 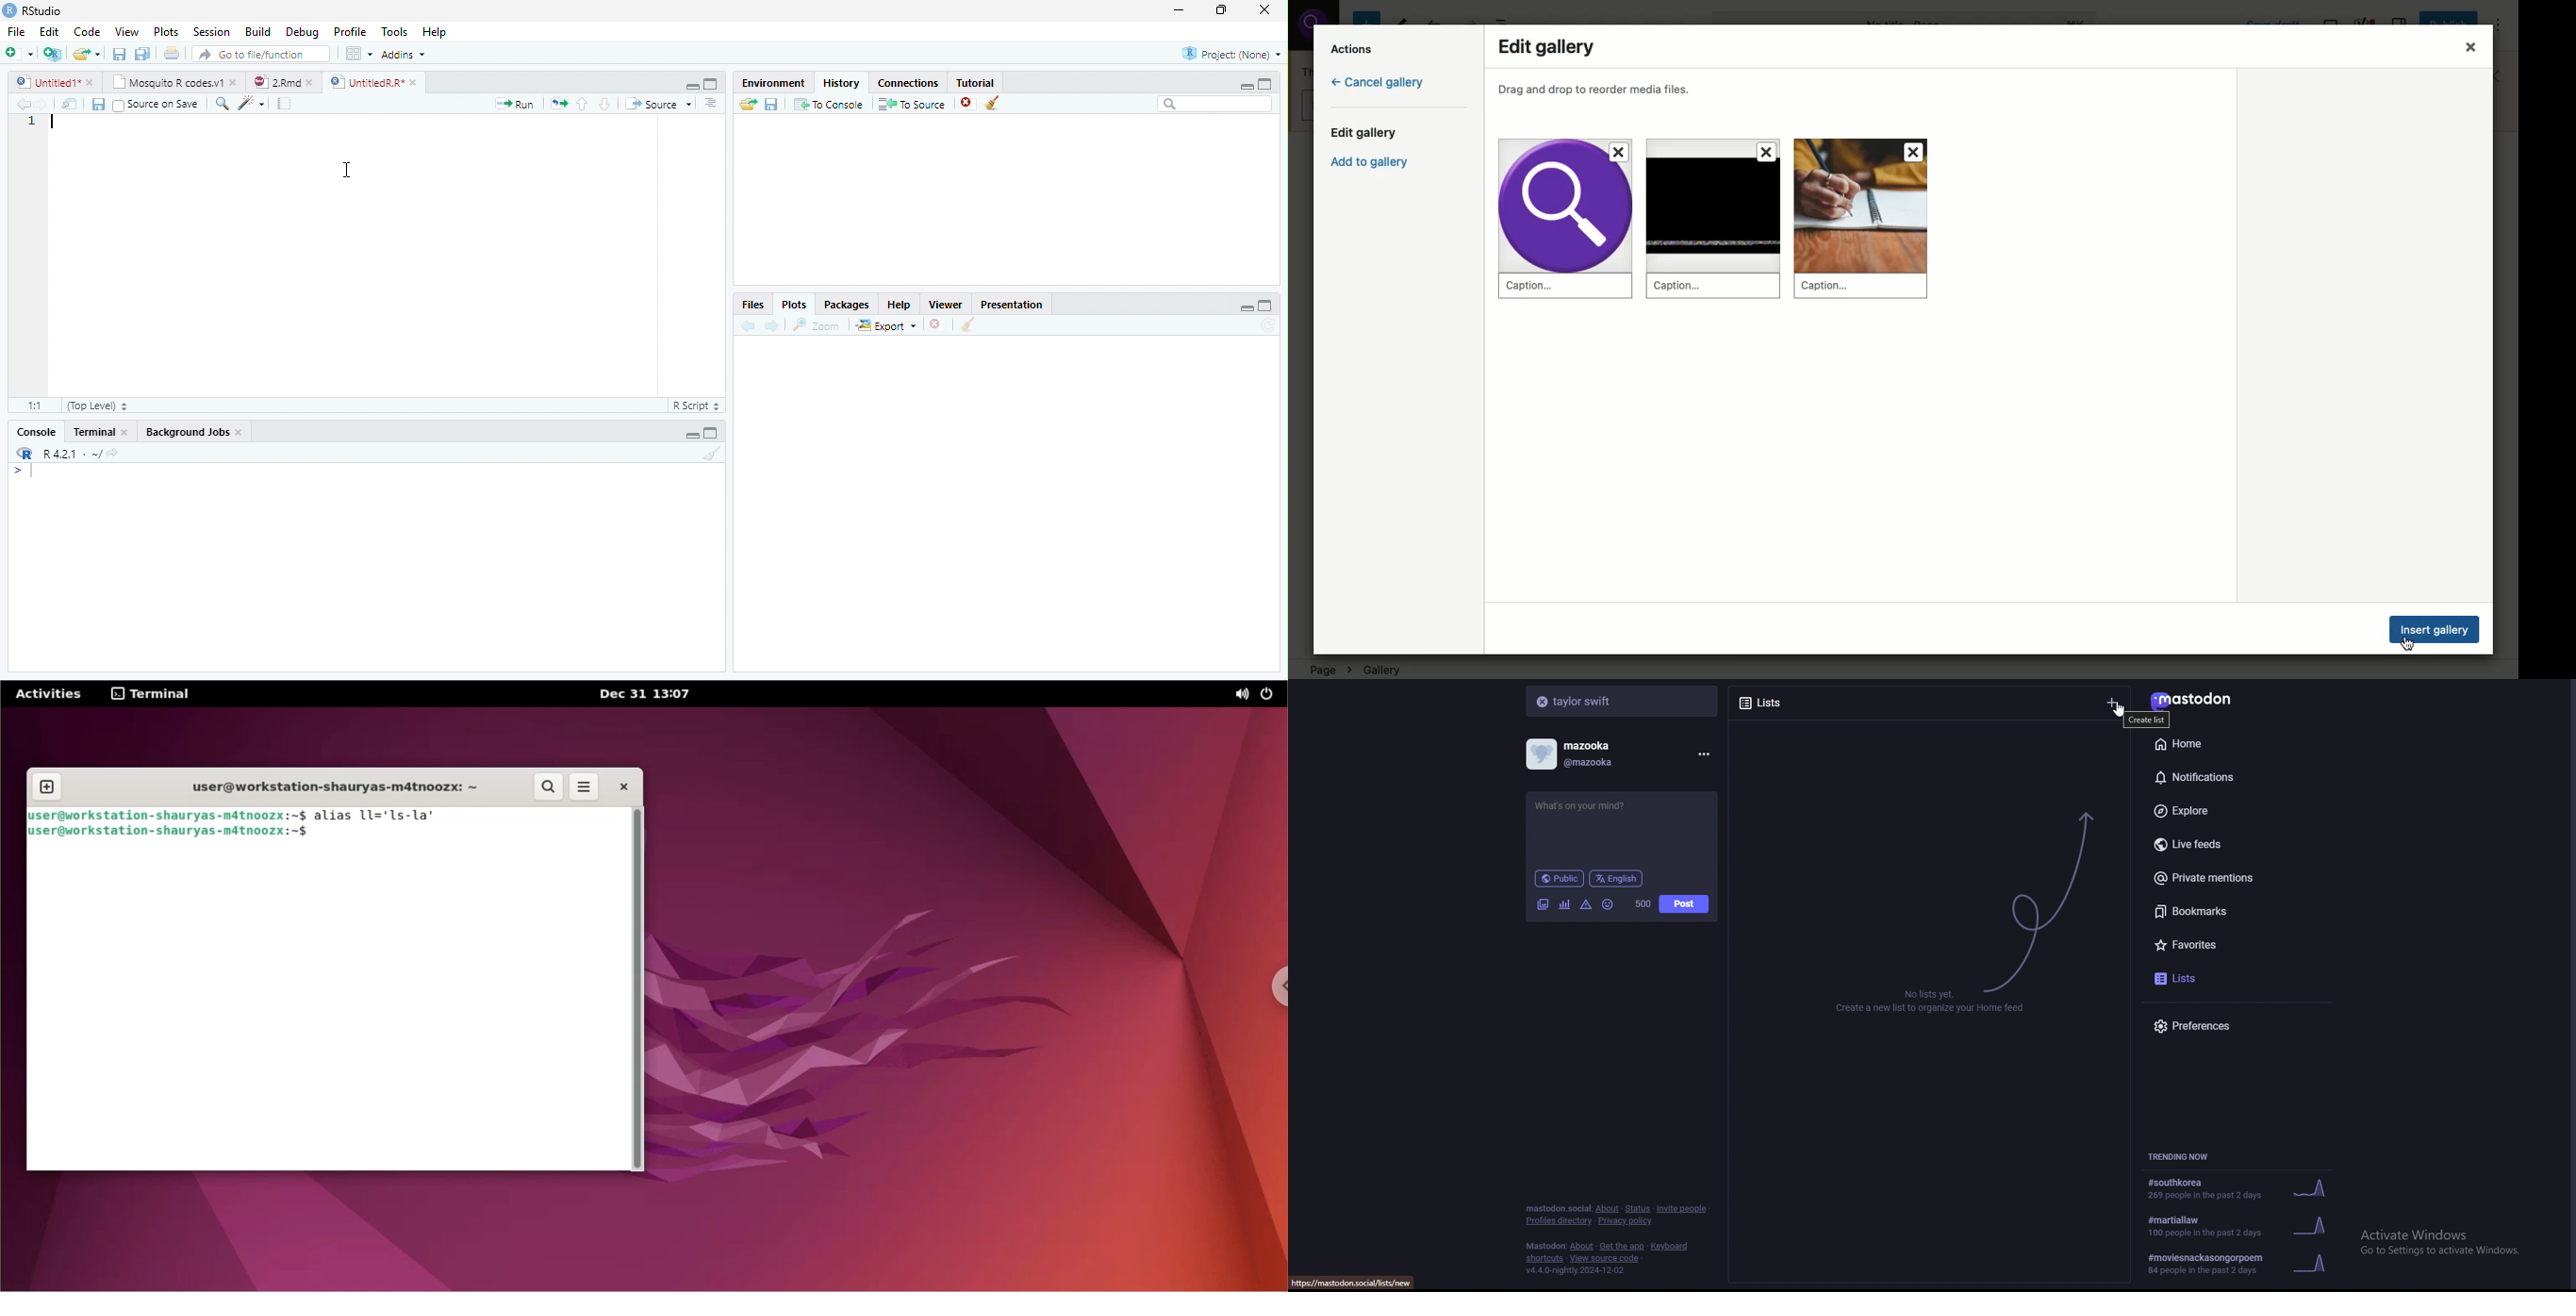 I want to click on url, so click(x=1356, y=1282).